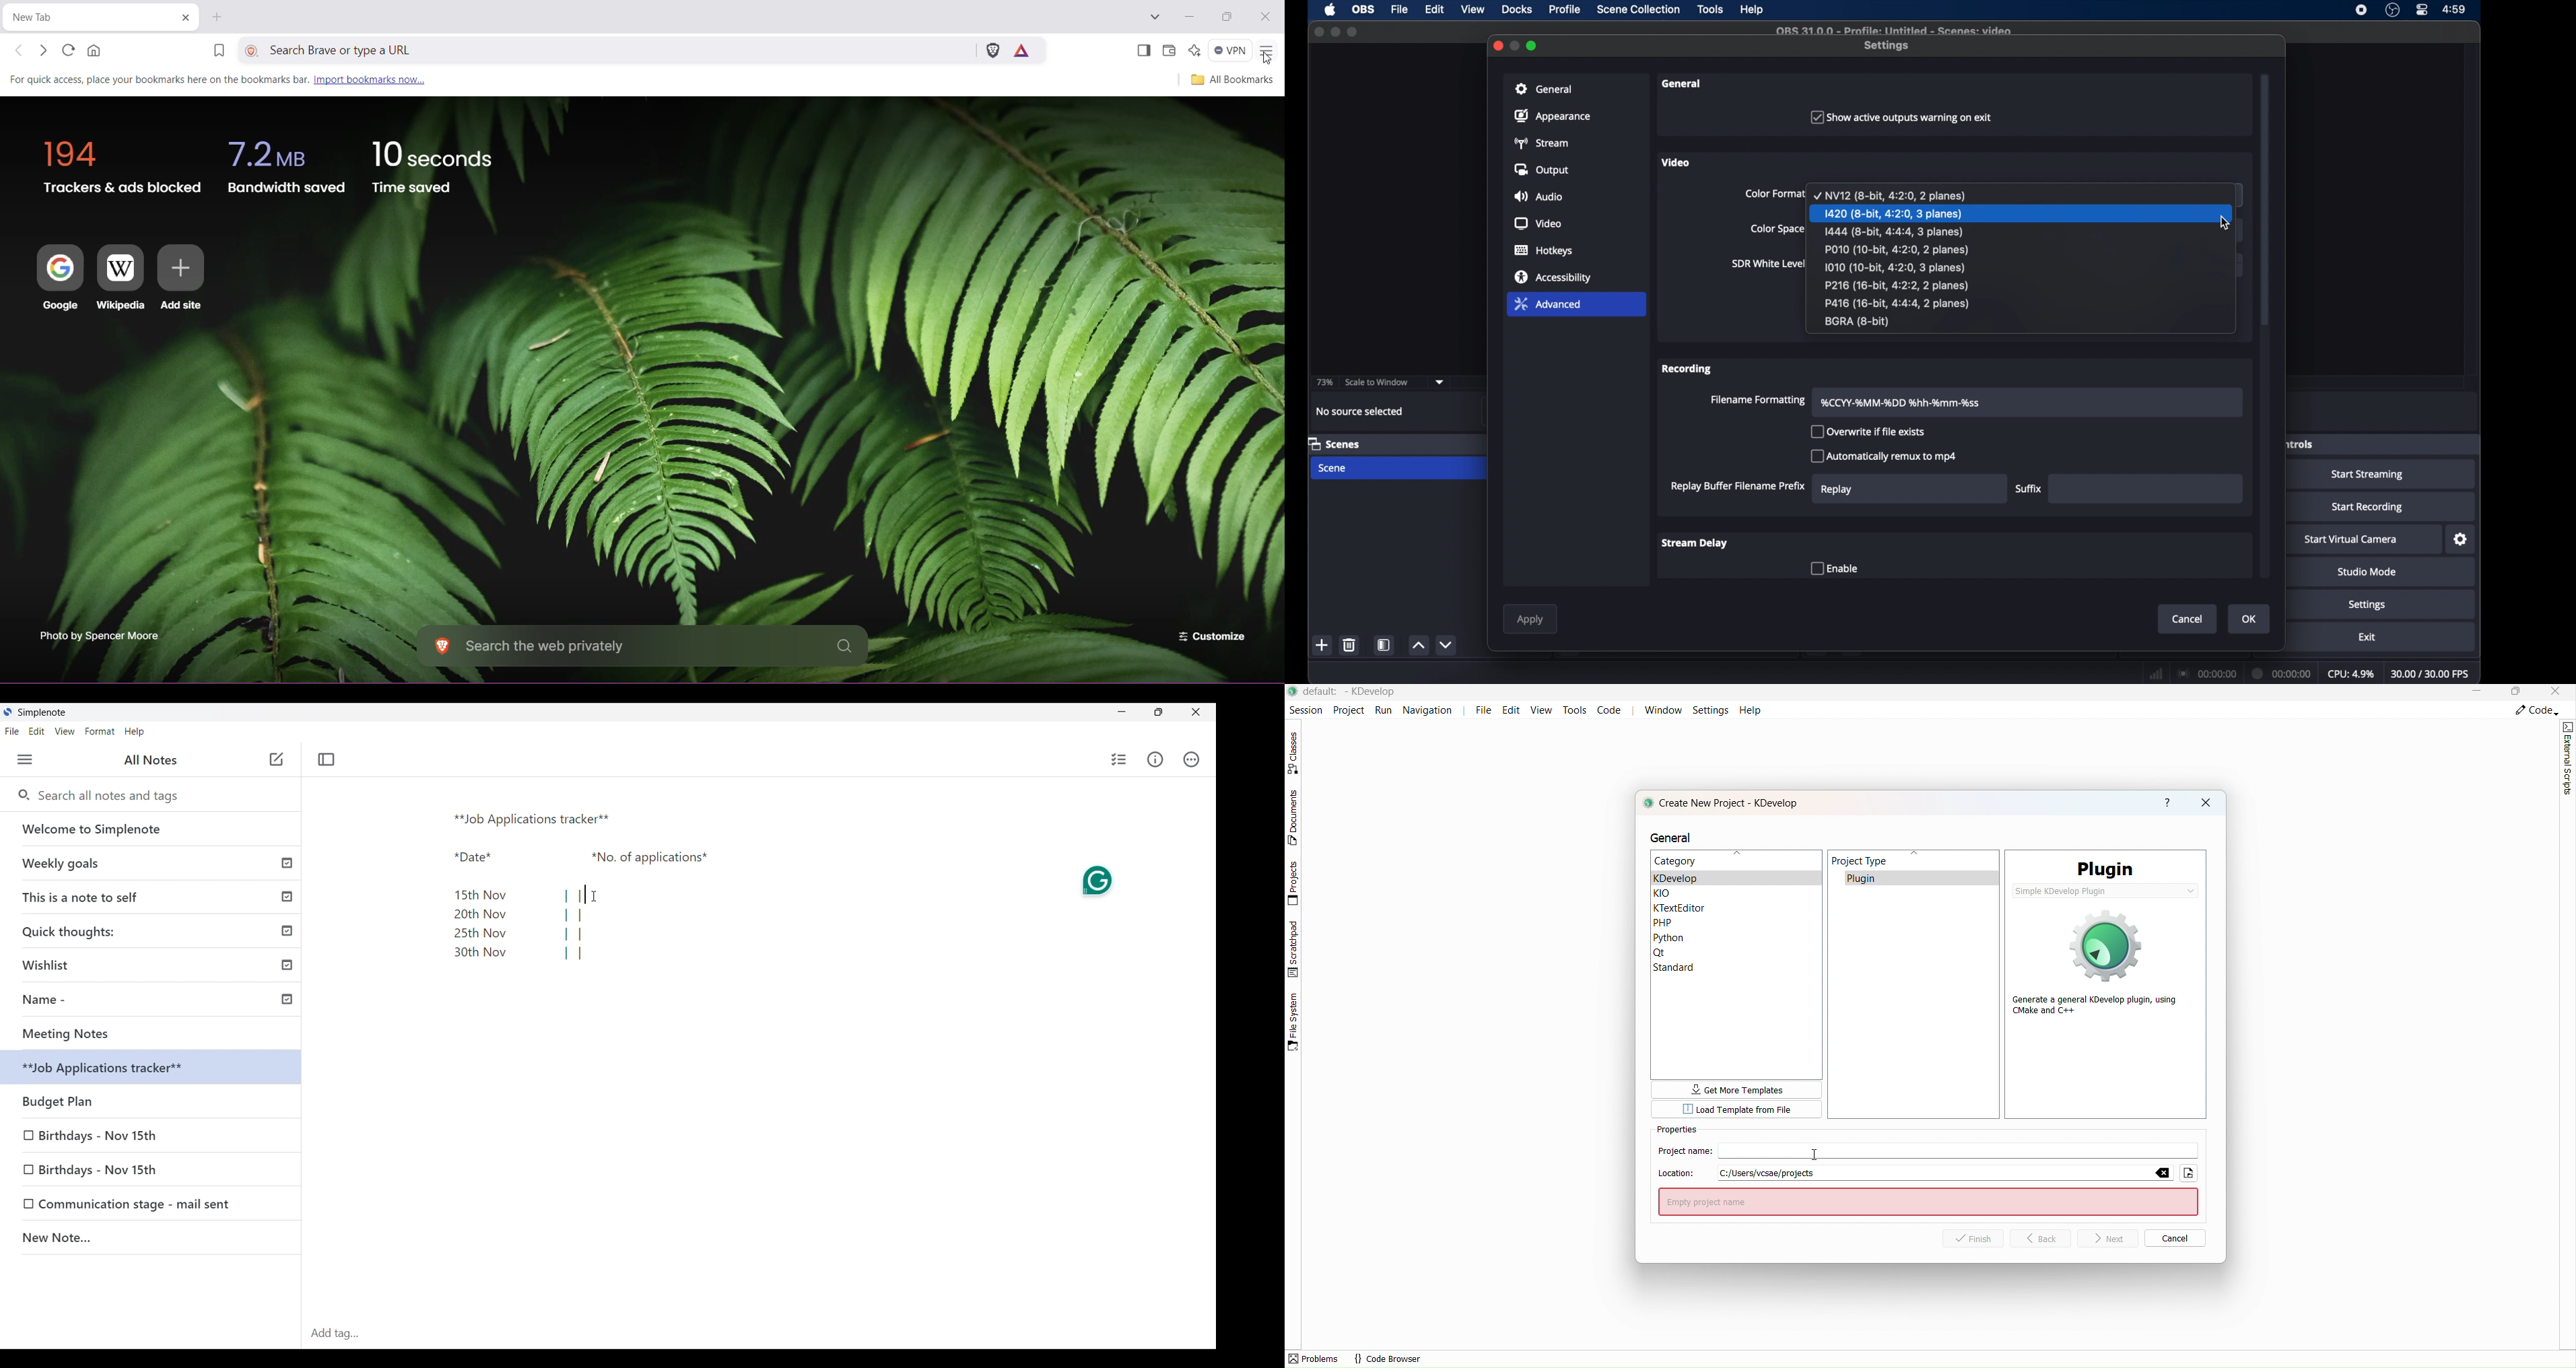 The width and height of the screenshot is (2576, 1372). What do you see at coordinates (1860, 322) in the screenshot?
I see `BGRA (8-bit)` at bounding box center [1860, 322].